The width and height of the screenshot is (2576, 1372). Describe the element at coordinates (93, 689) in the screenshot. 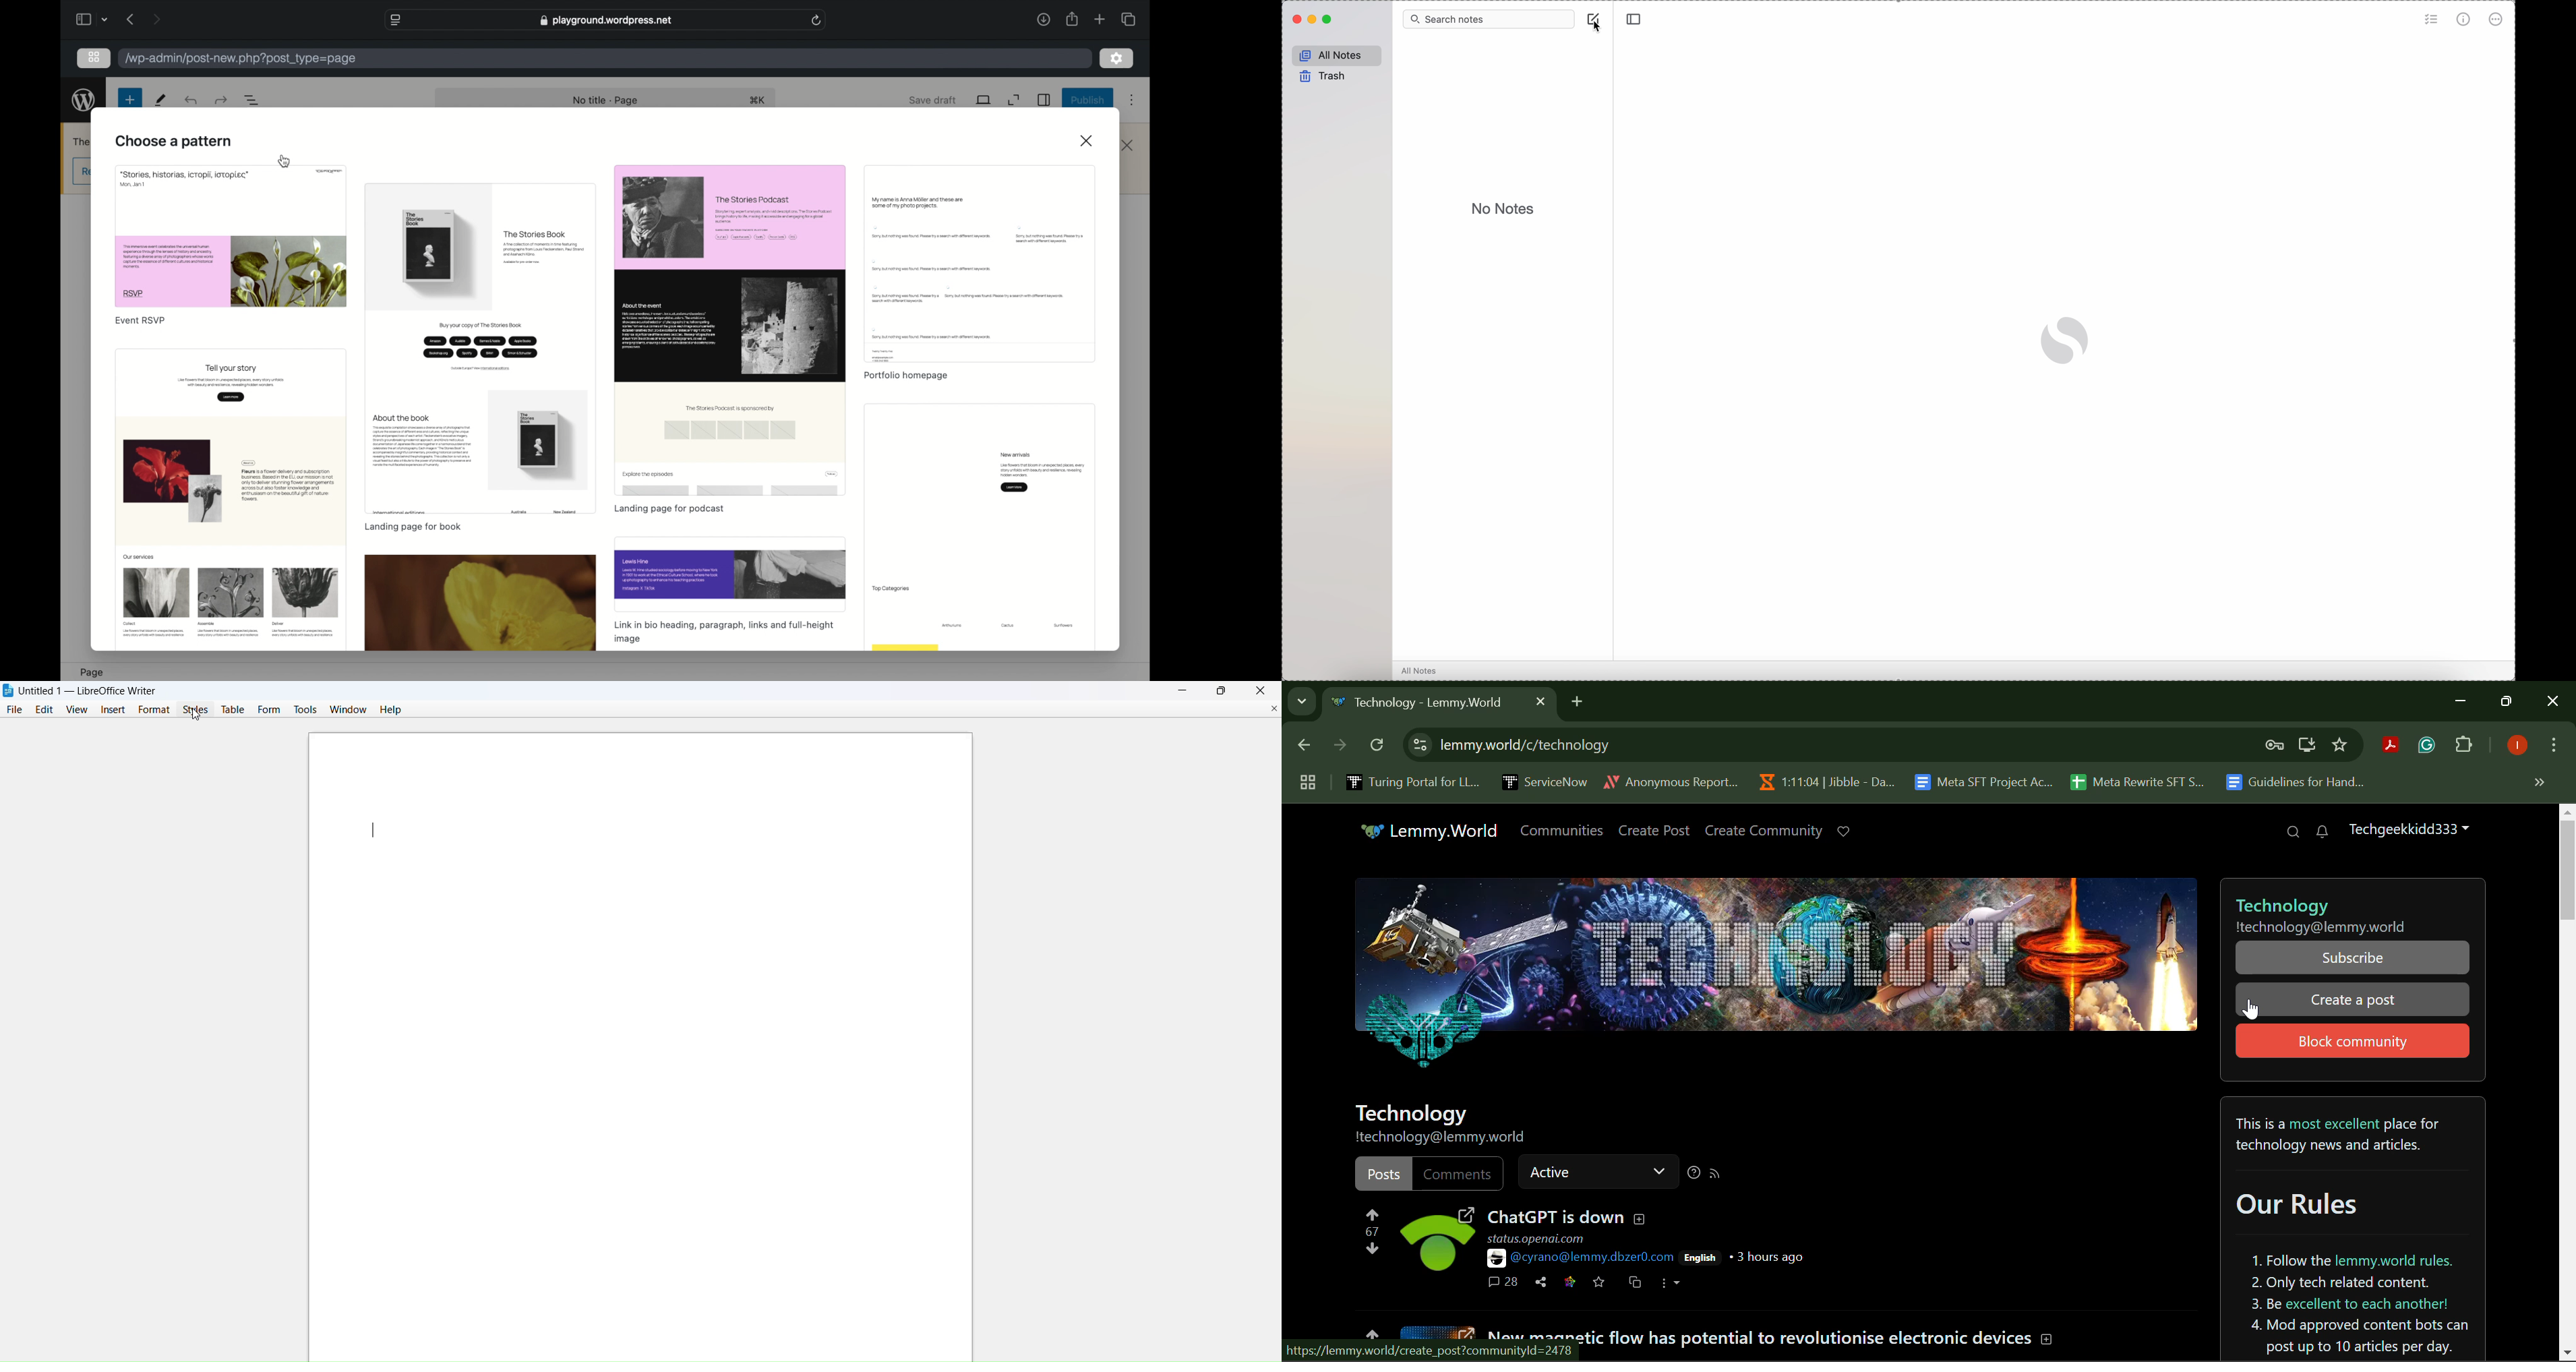

I see `Untitled 1 — LibreOffice Writer` at that location.